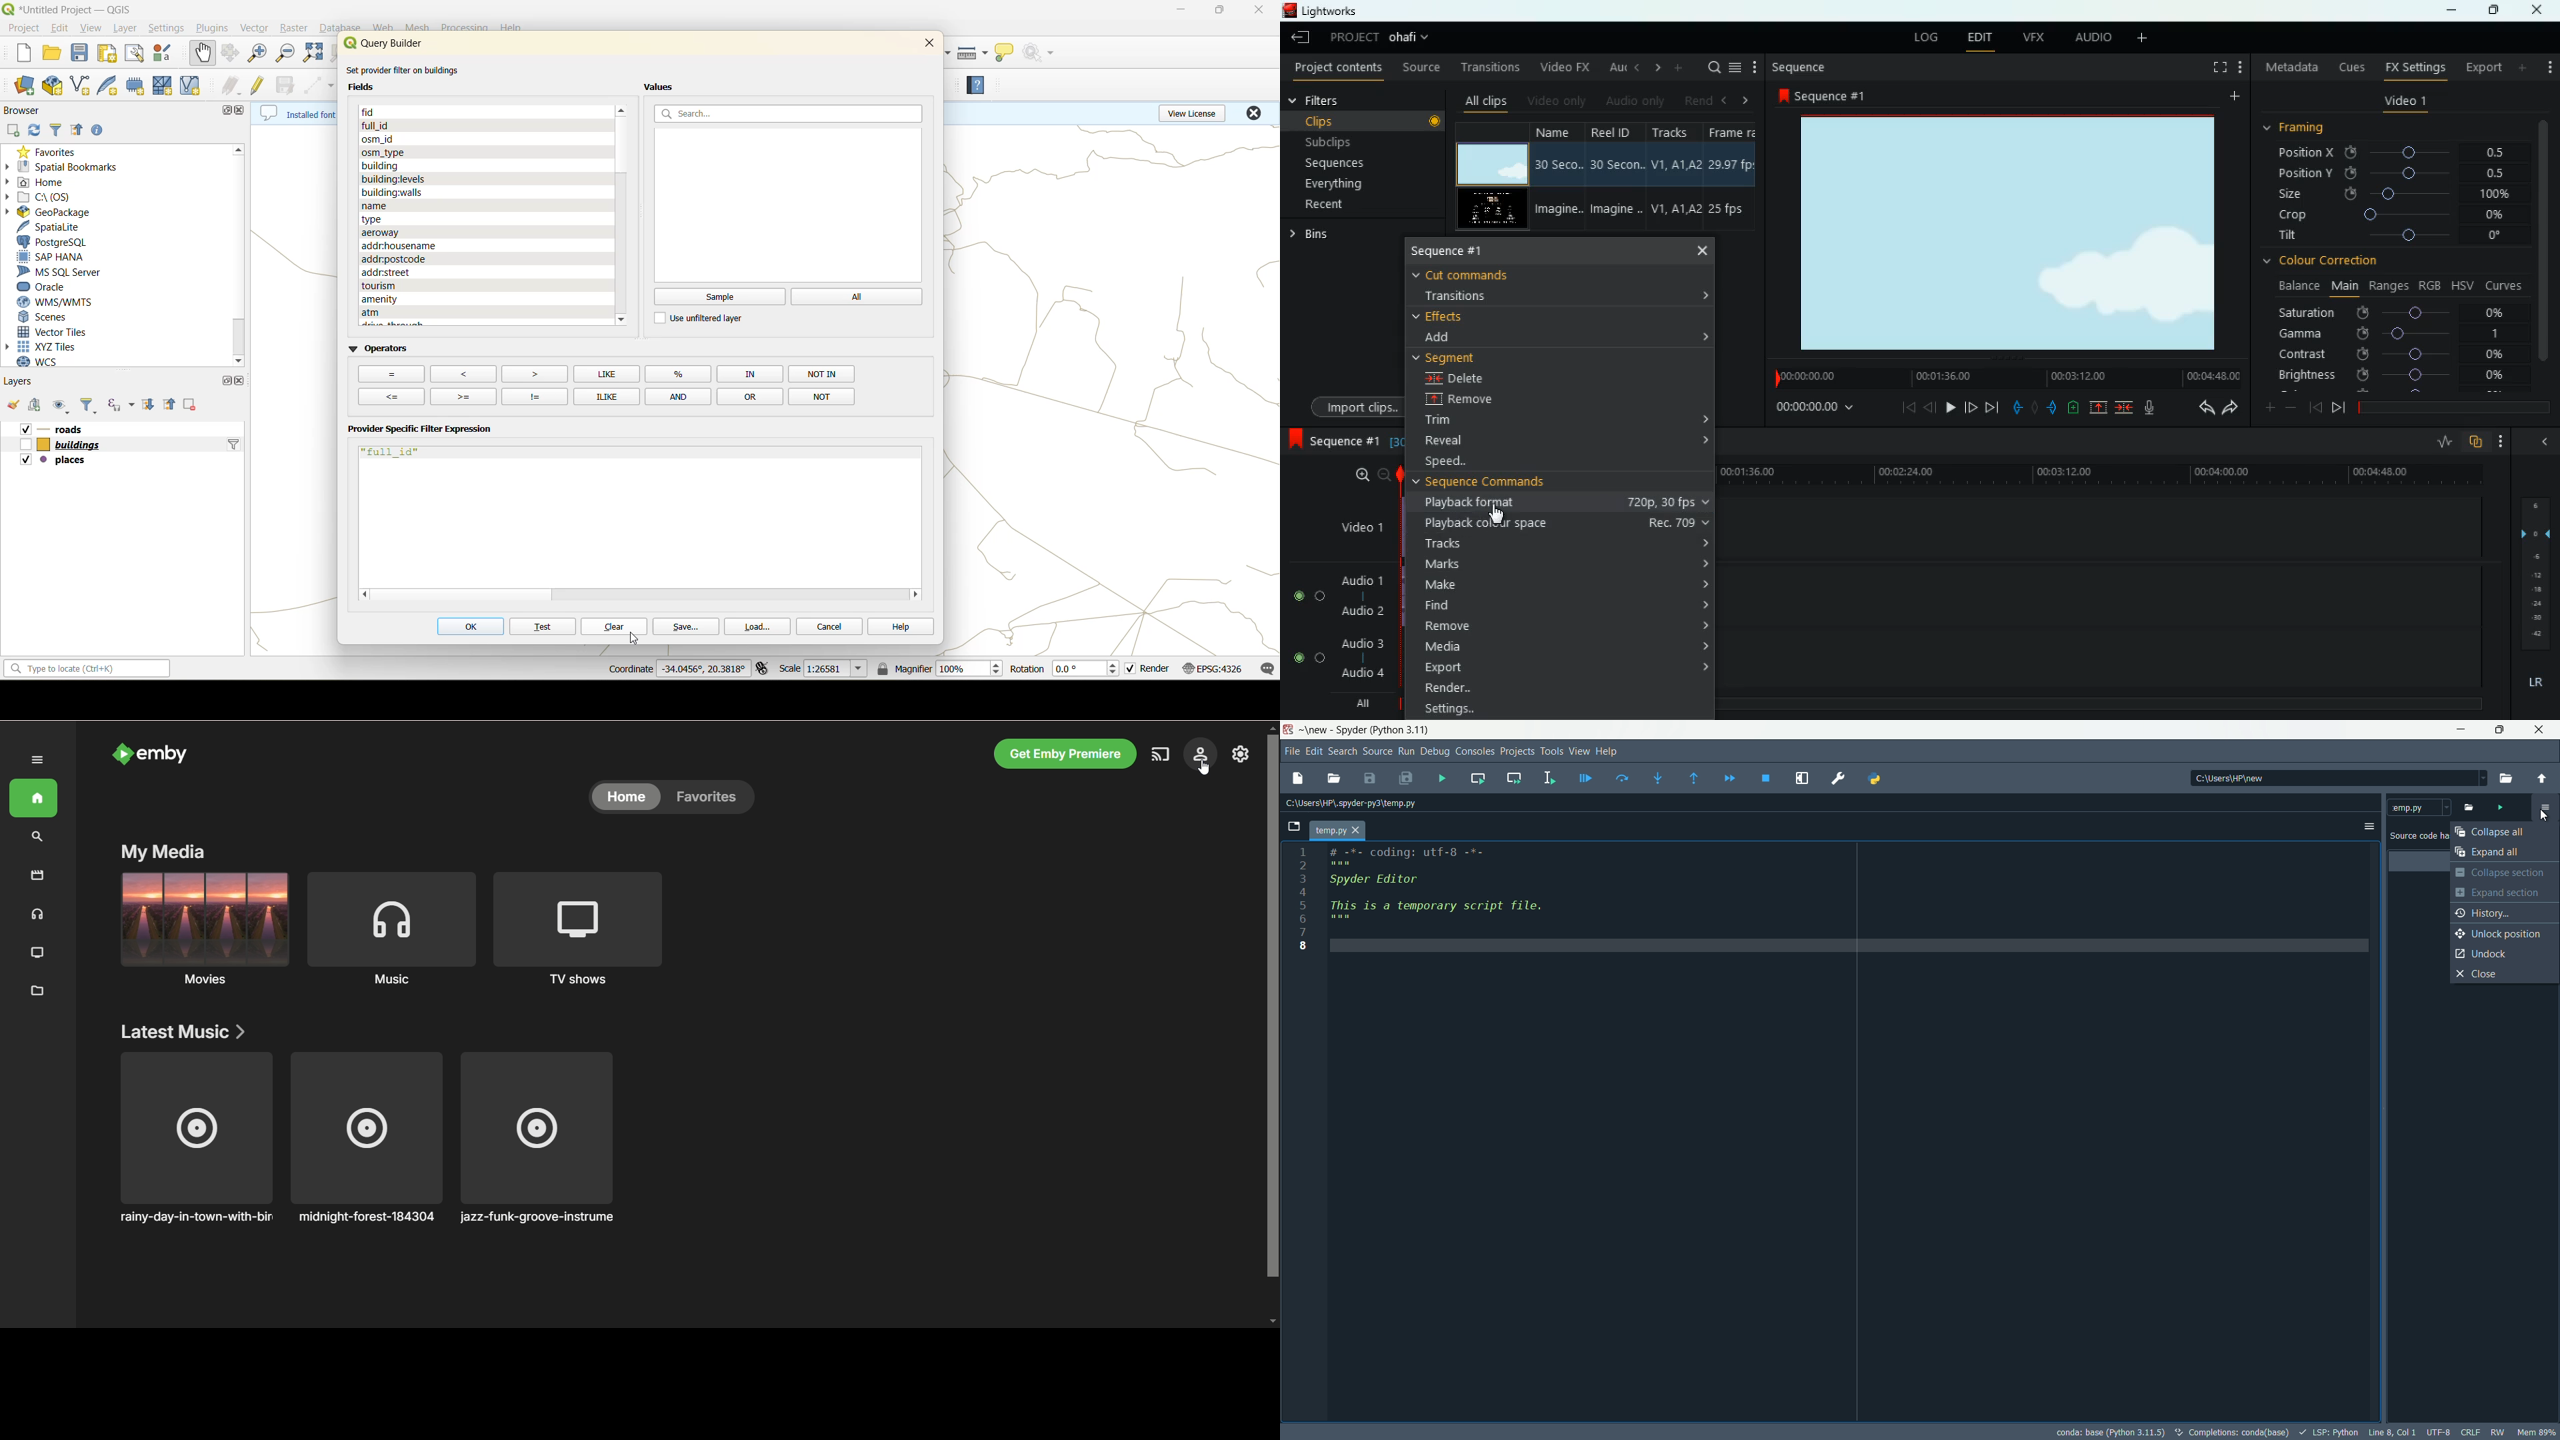 The image size is (2576, 1456). What do you see at coordinates (1555, 177) in the screenshot?
I see `name` at bounding box center [1555, 177].